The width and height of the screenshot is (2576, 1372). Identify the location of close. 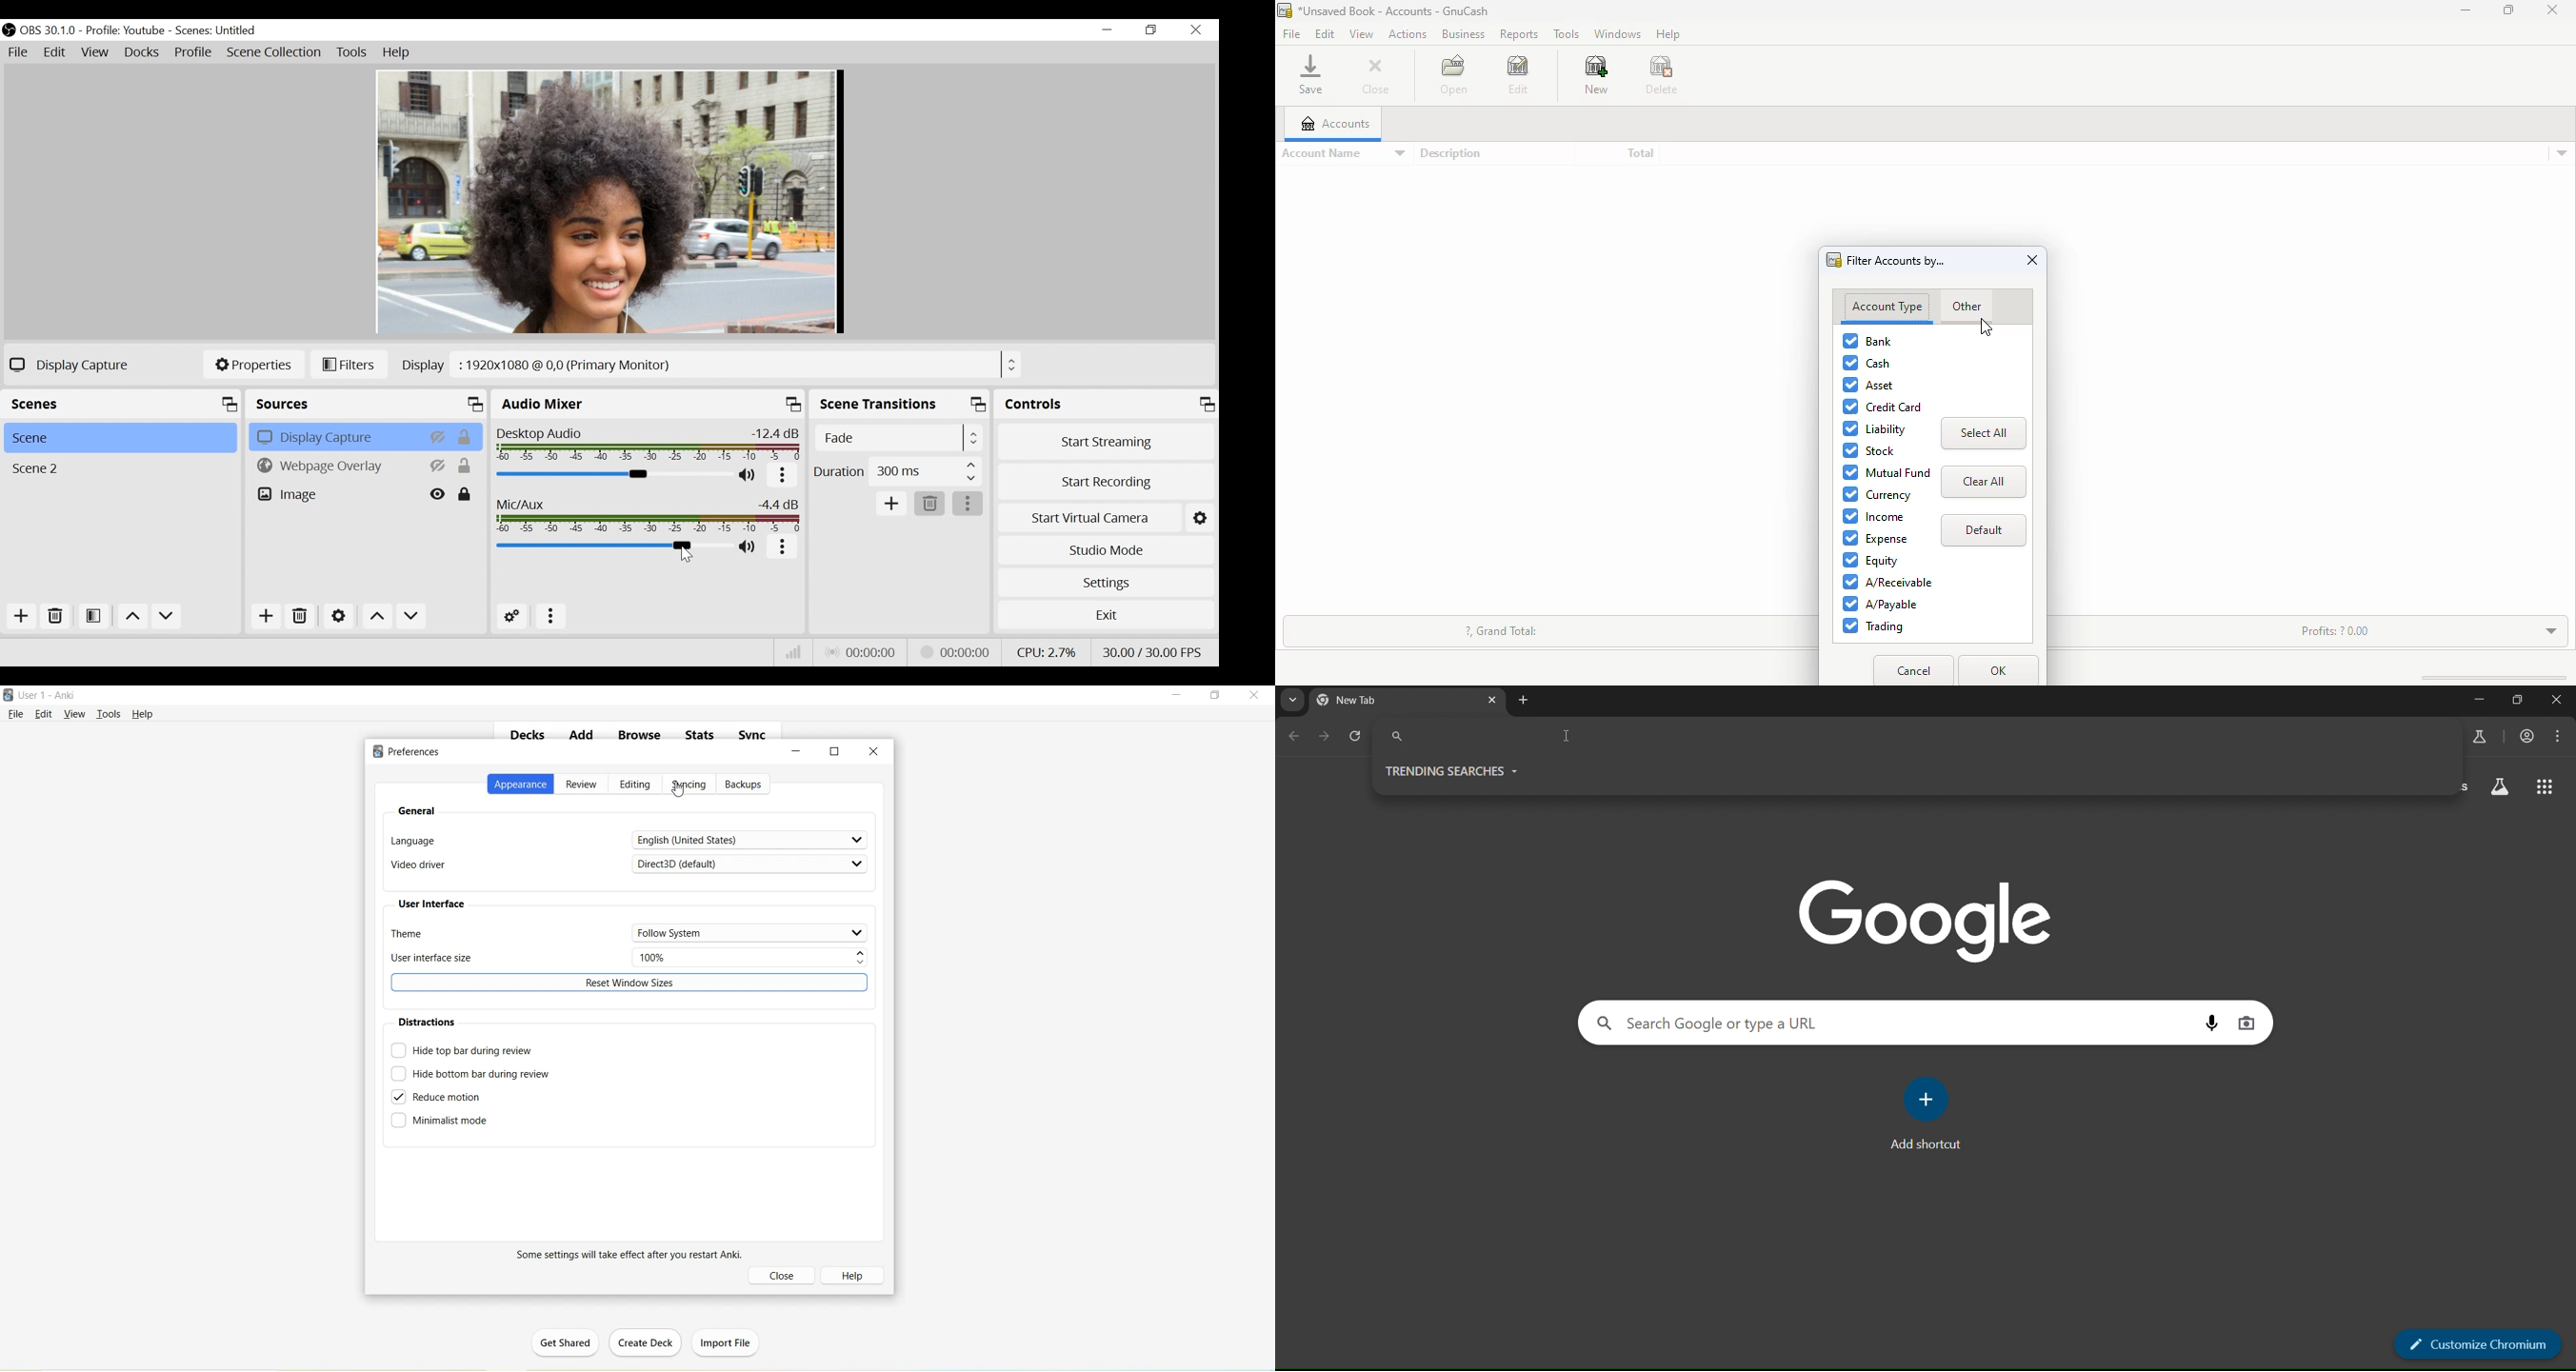
(2552, 10).